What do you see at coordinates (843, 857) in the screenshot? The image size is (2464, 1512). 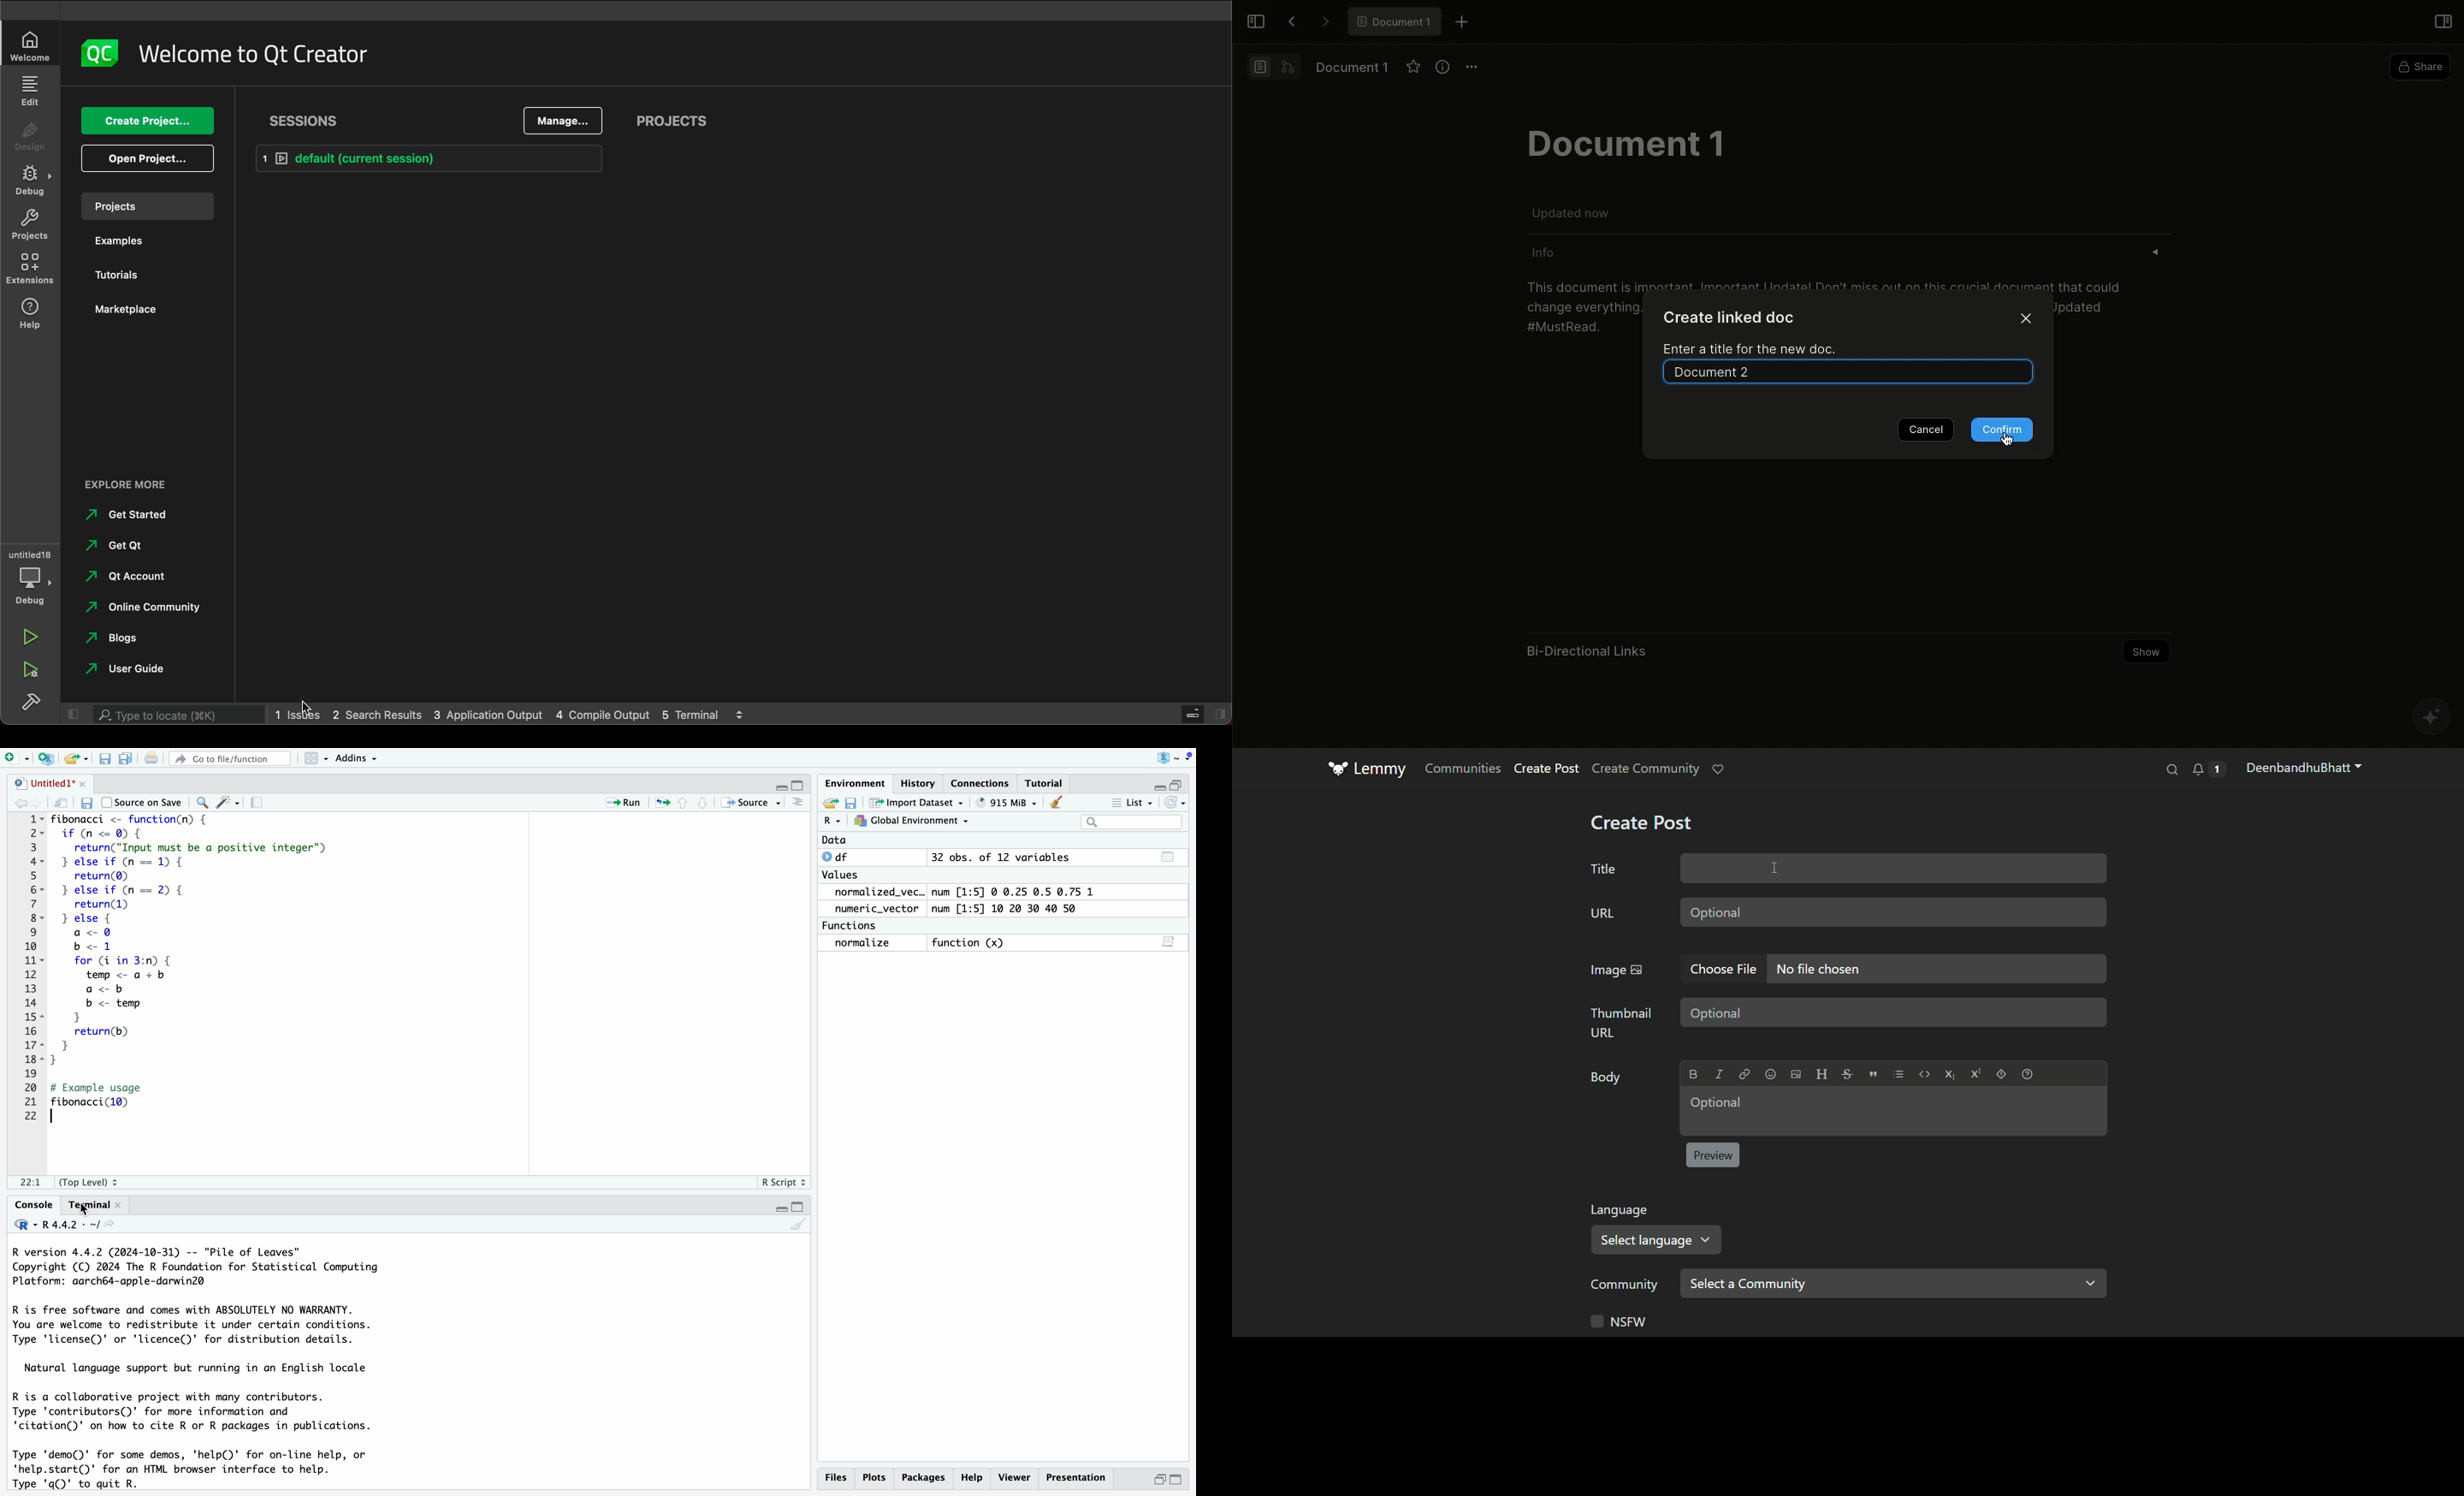 I see `df` at bounding box center [843, 857].